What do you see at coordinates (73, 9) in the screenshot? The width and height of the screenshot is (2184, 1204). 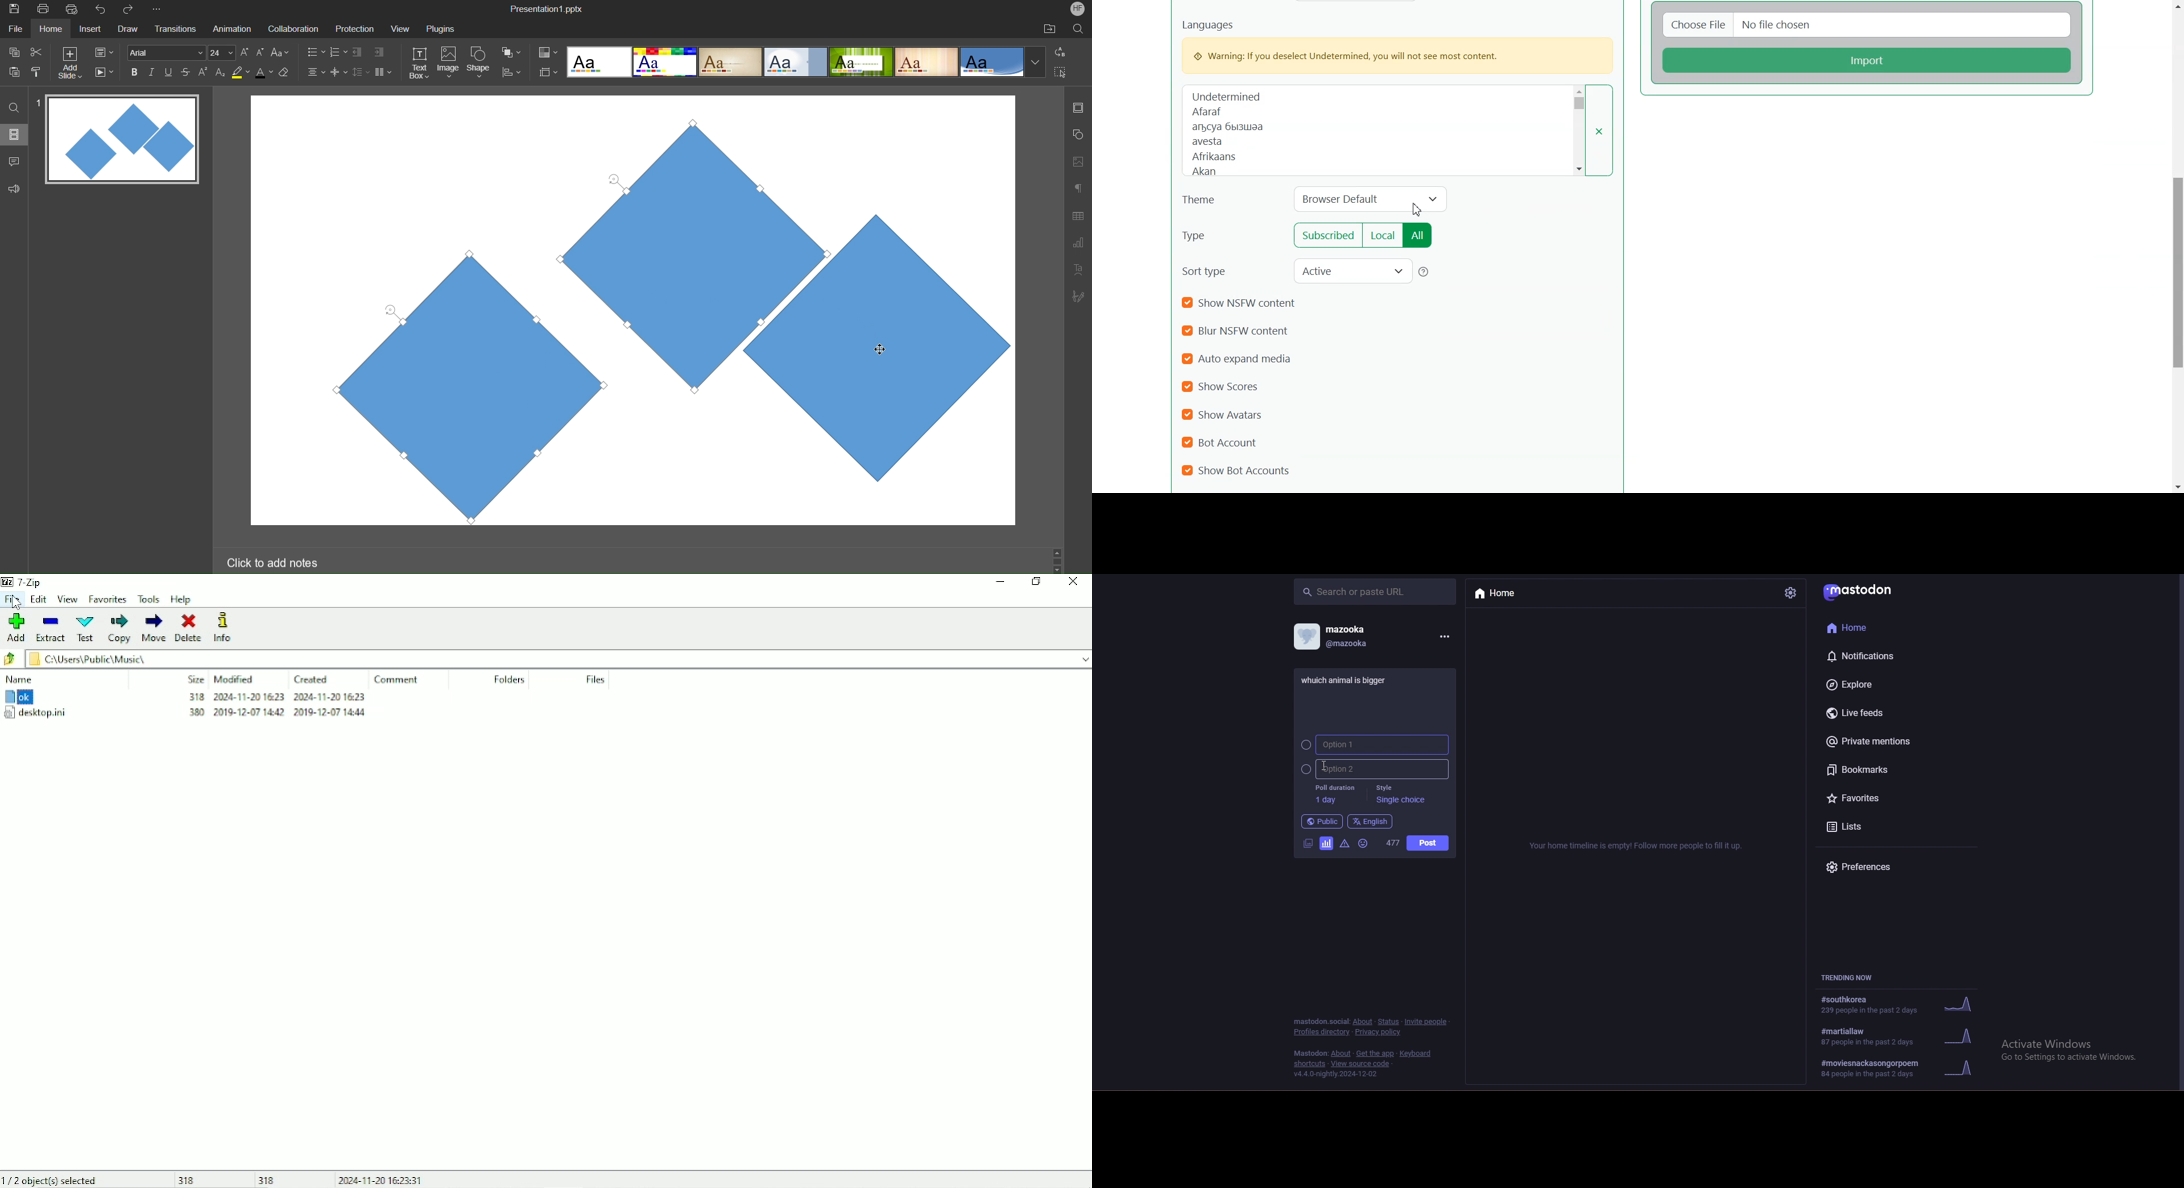 I see `Quick Print` at bounding box center [73, 9].